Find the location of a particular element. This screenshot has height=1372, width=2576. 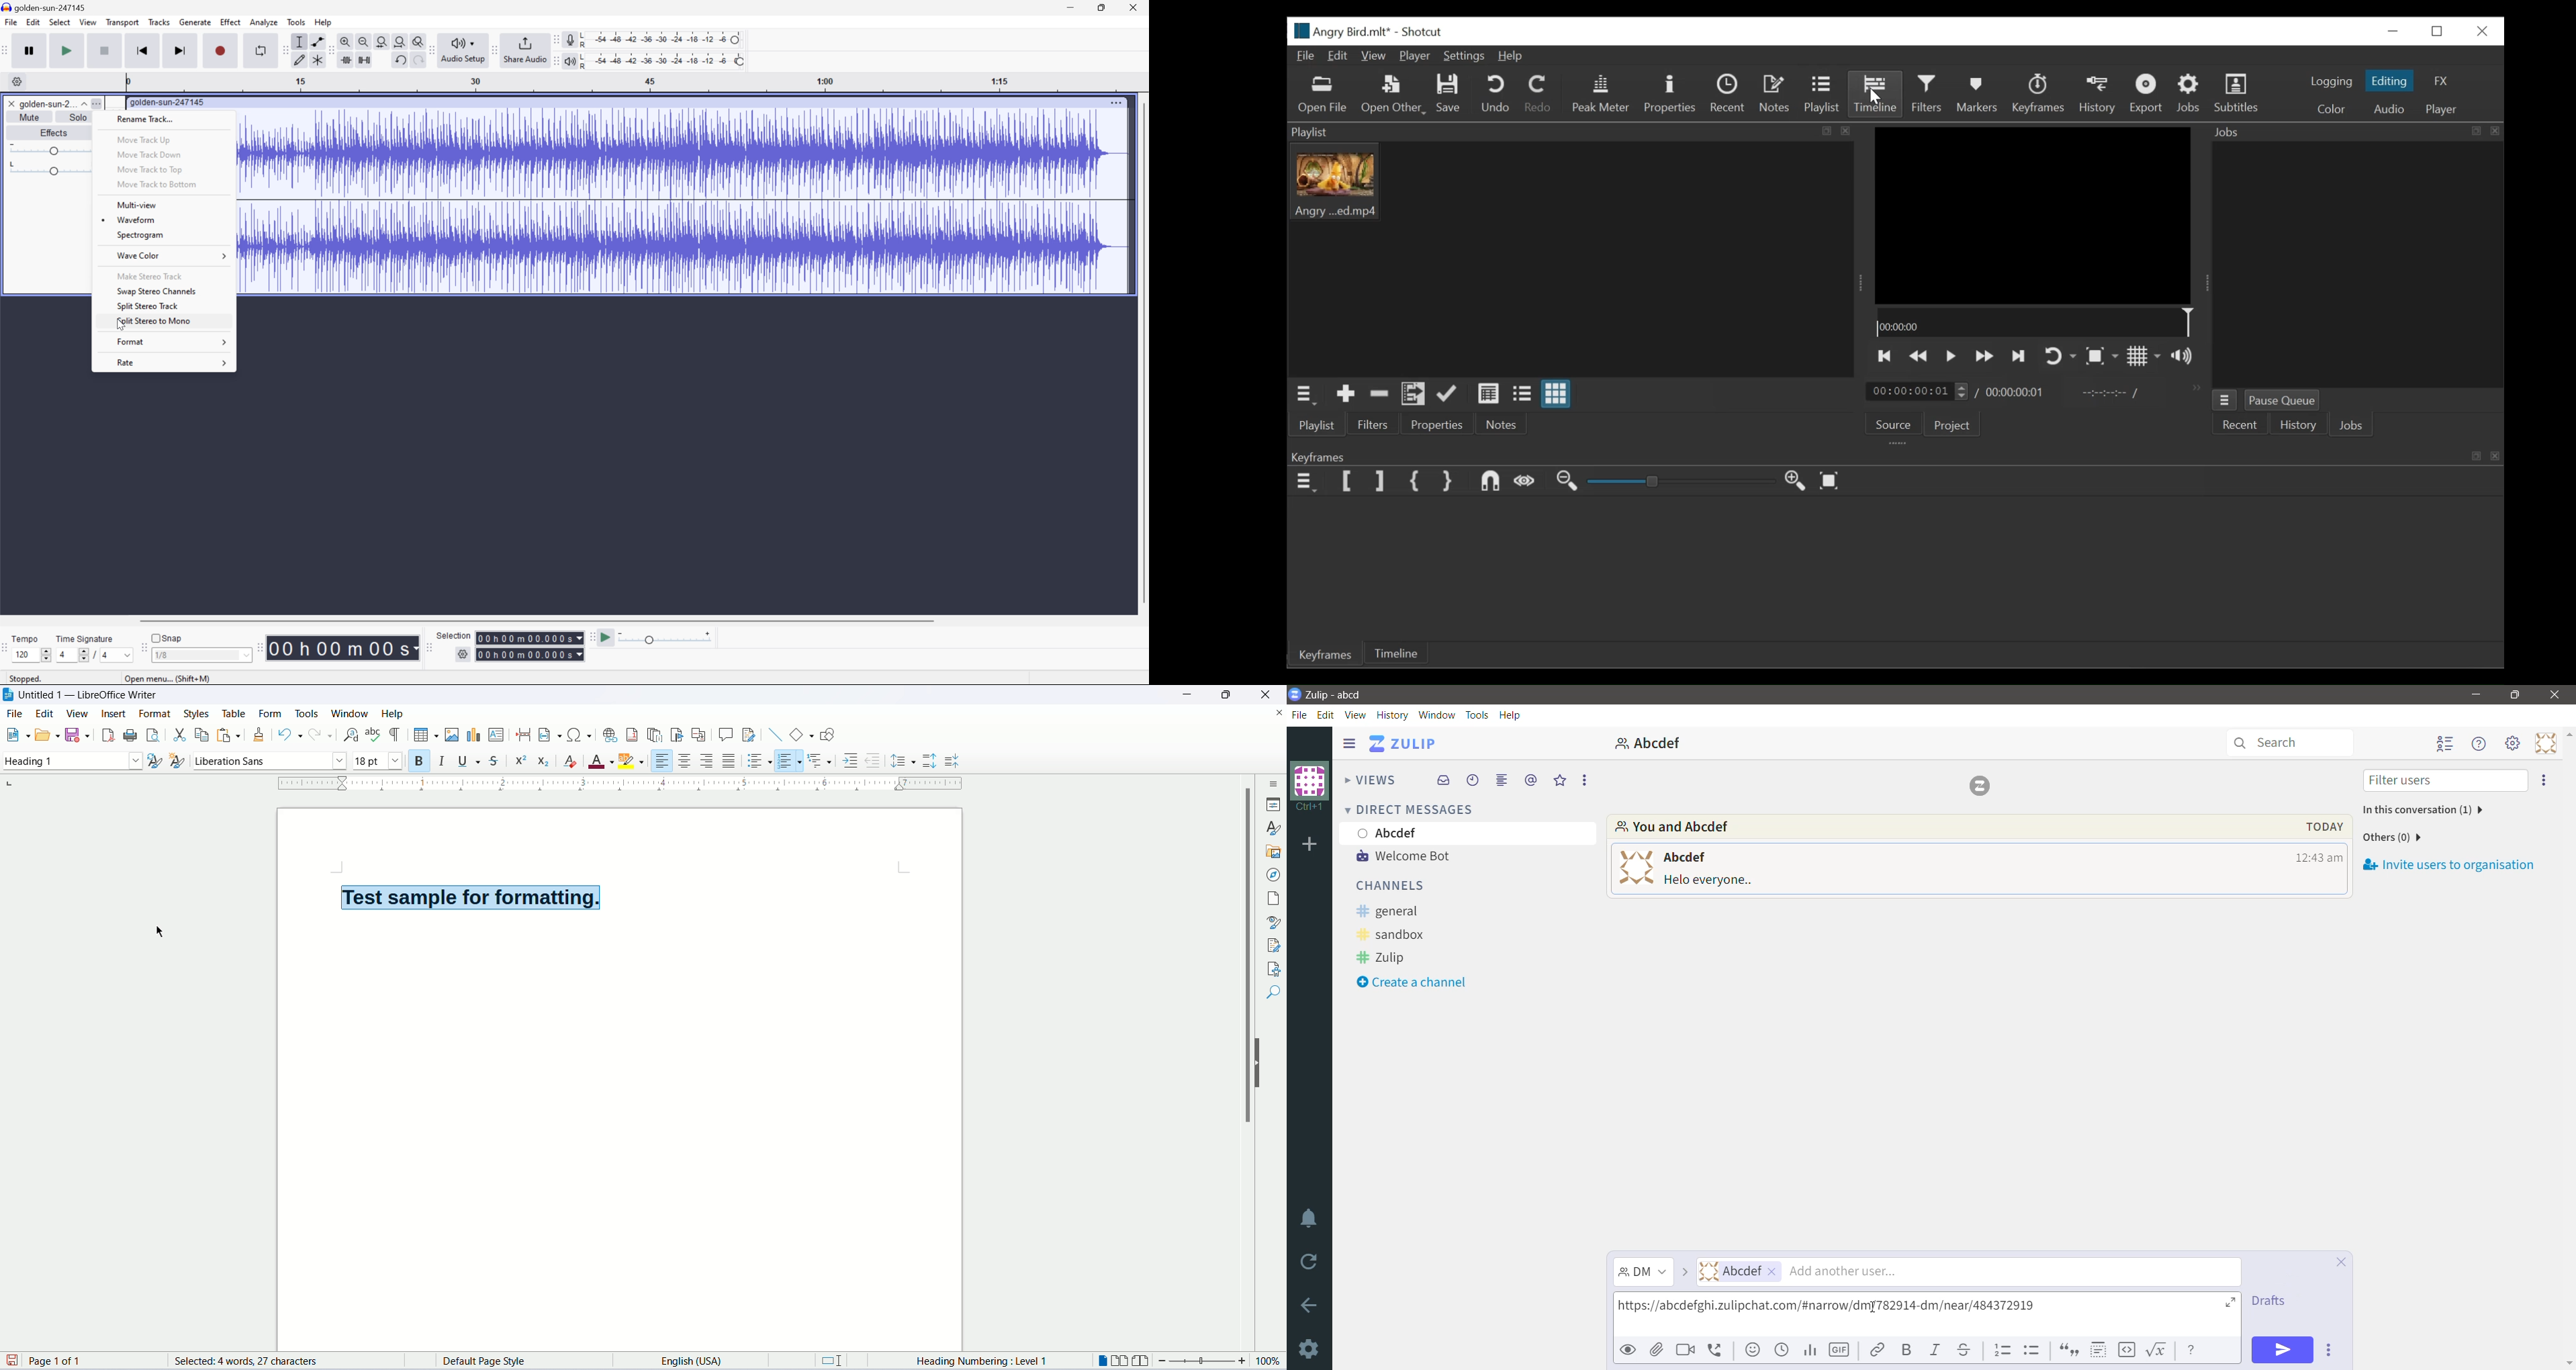

Save is located at coordinates (1449, 93).